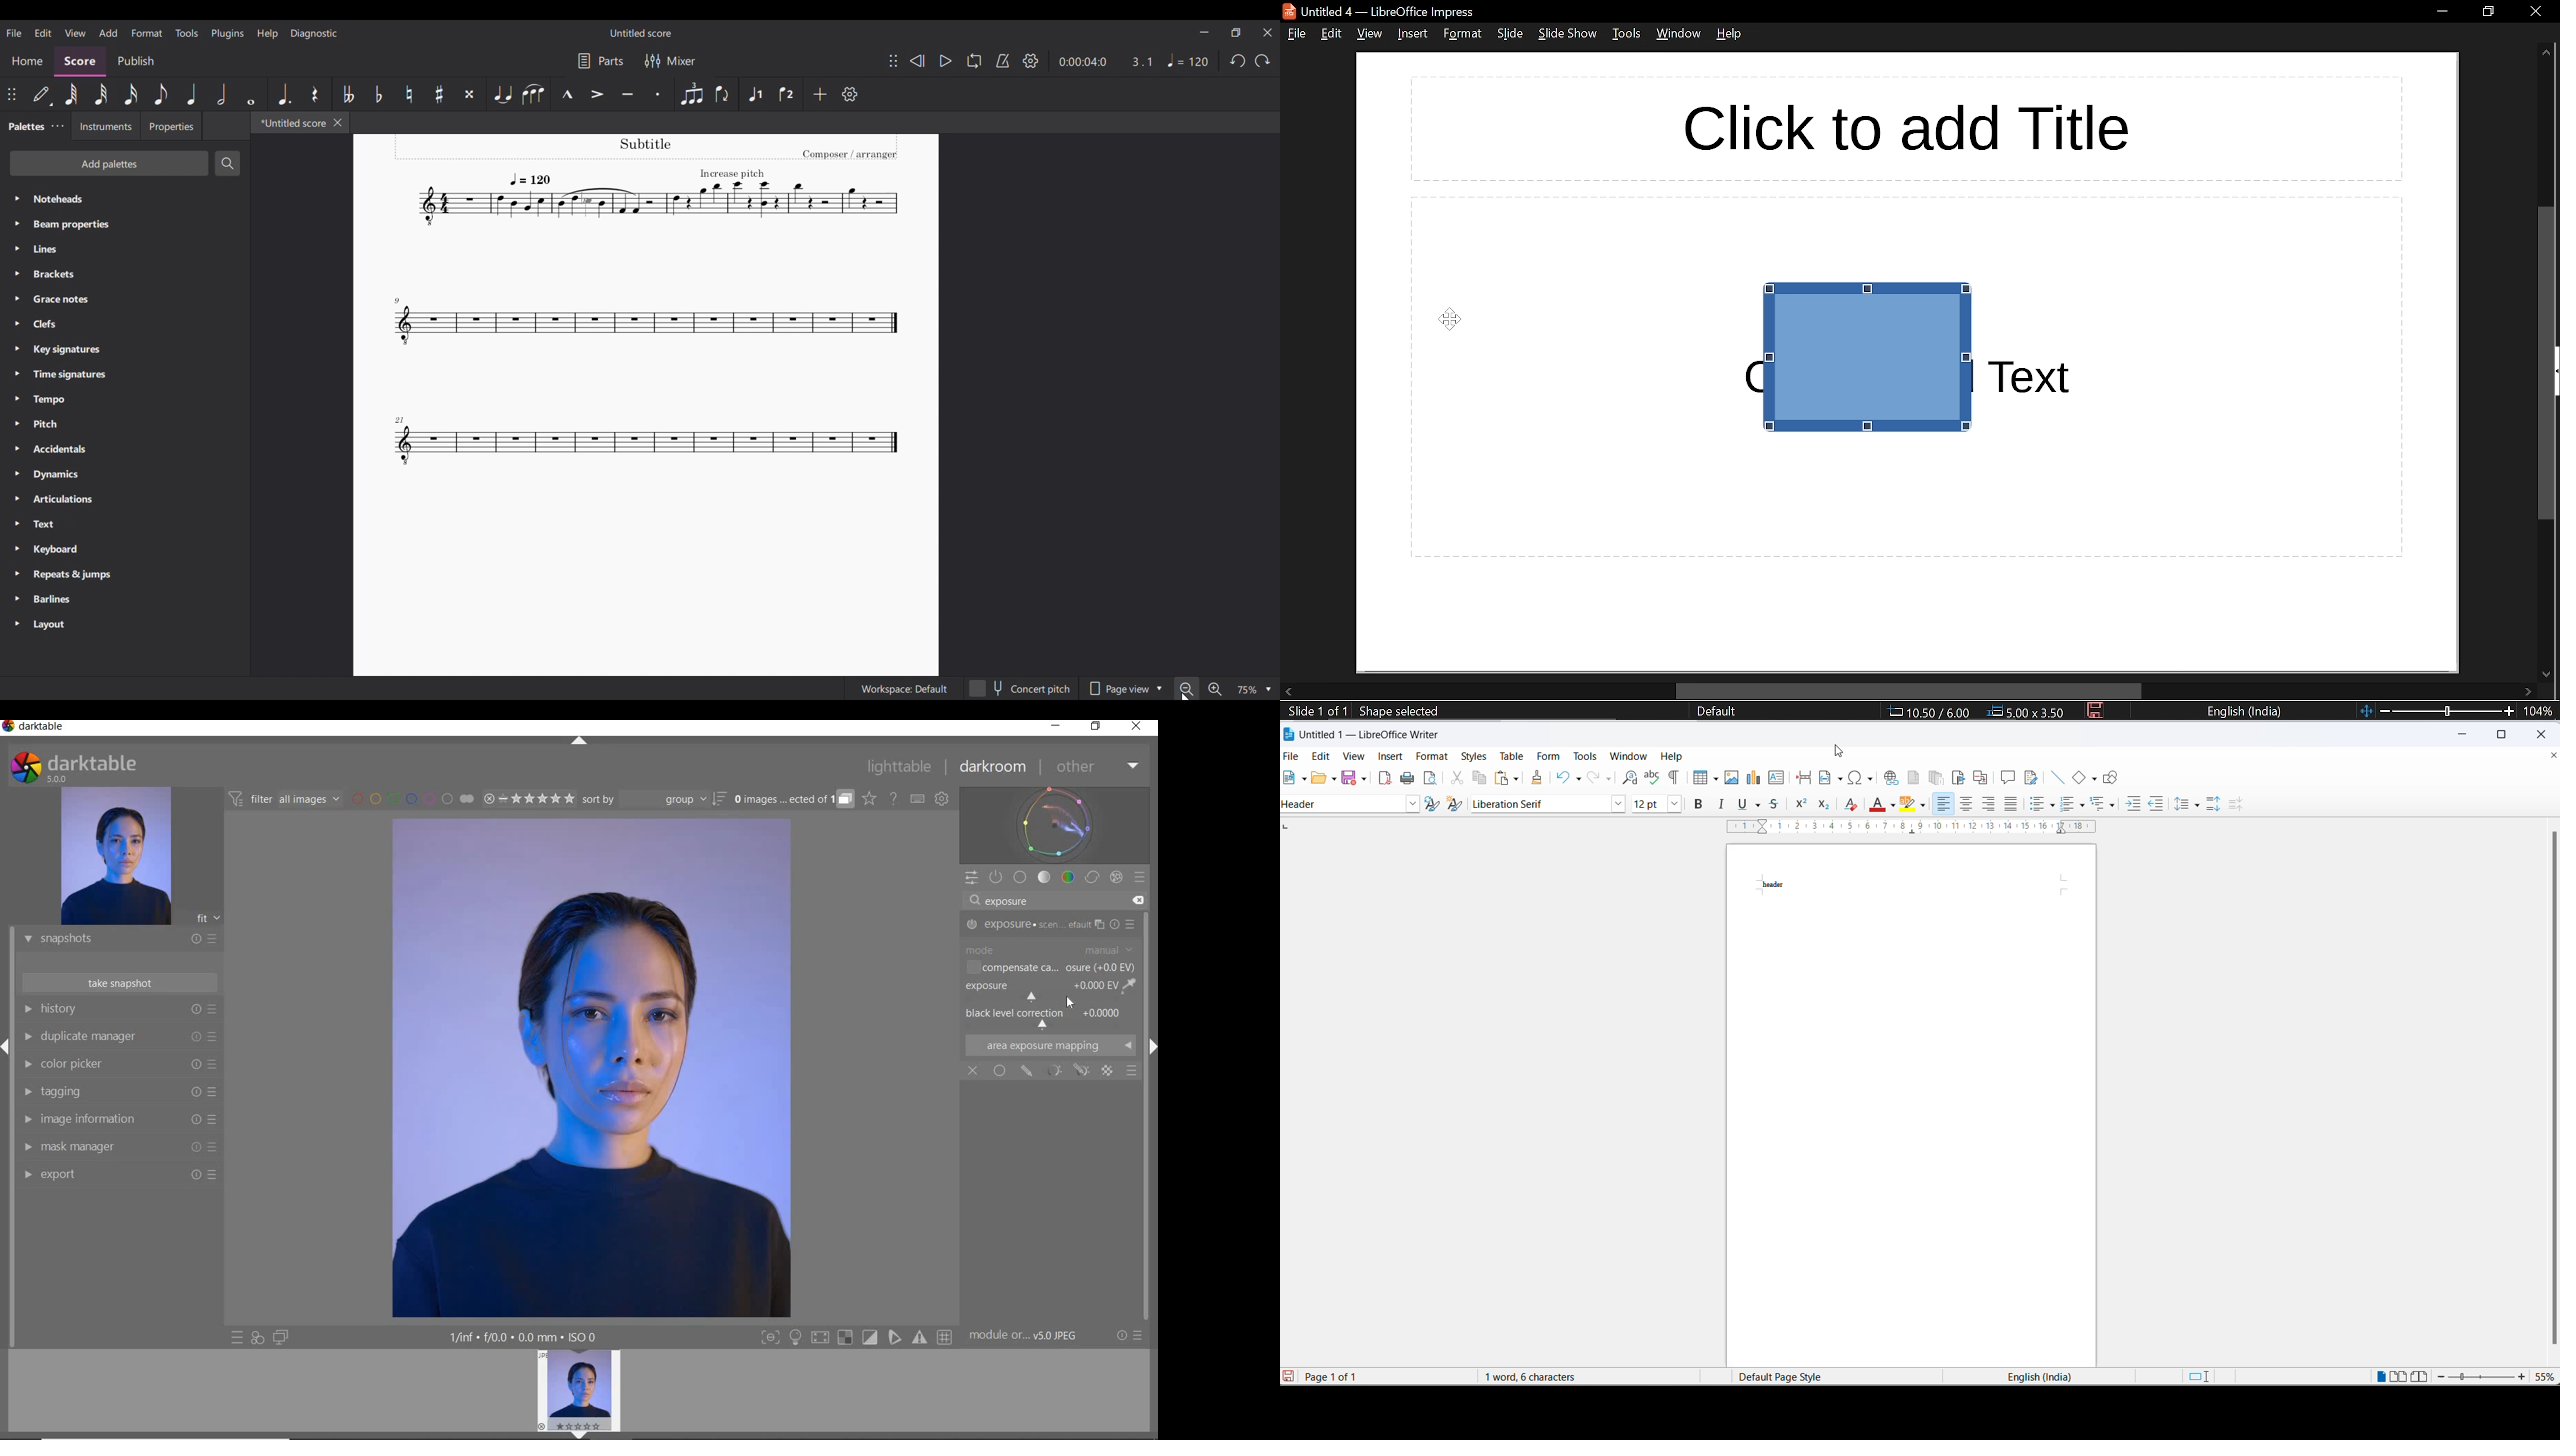 The width and height of the screenshot is (2576, 1456). I want to click on Toggle flat, so click(379, 94).